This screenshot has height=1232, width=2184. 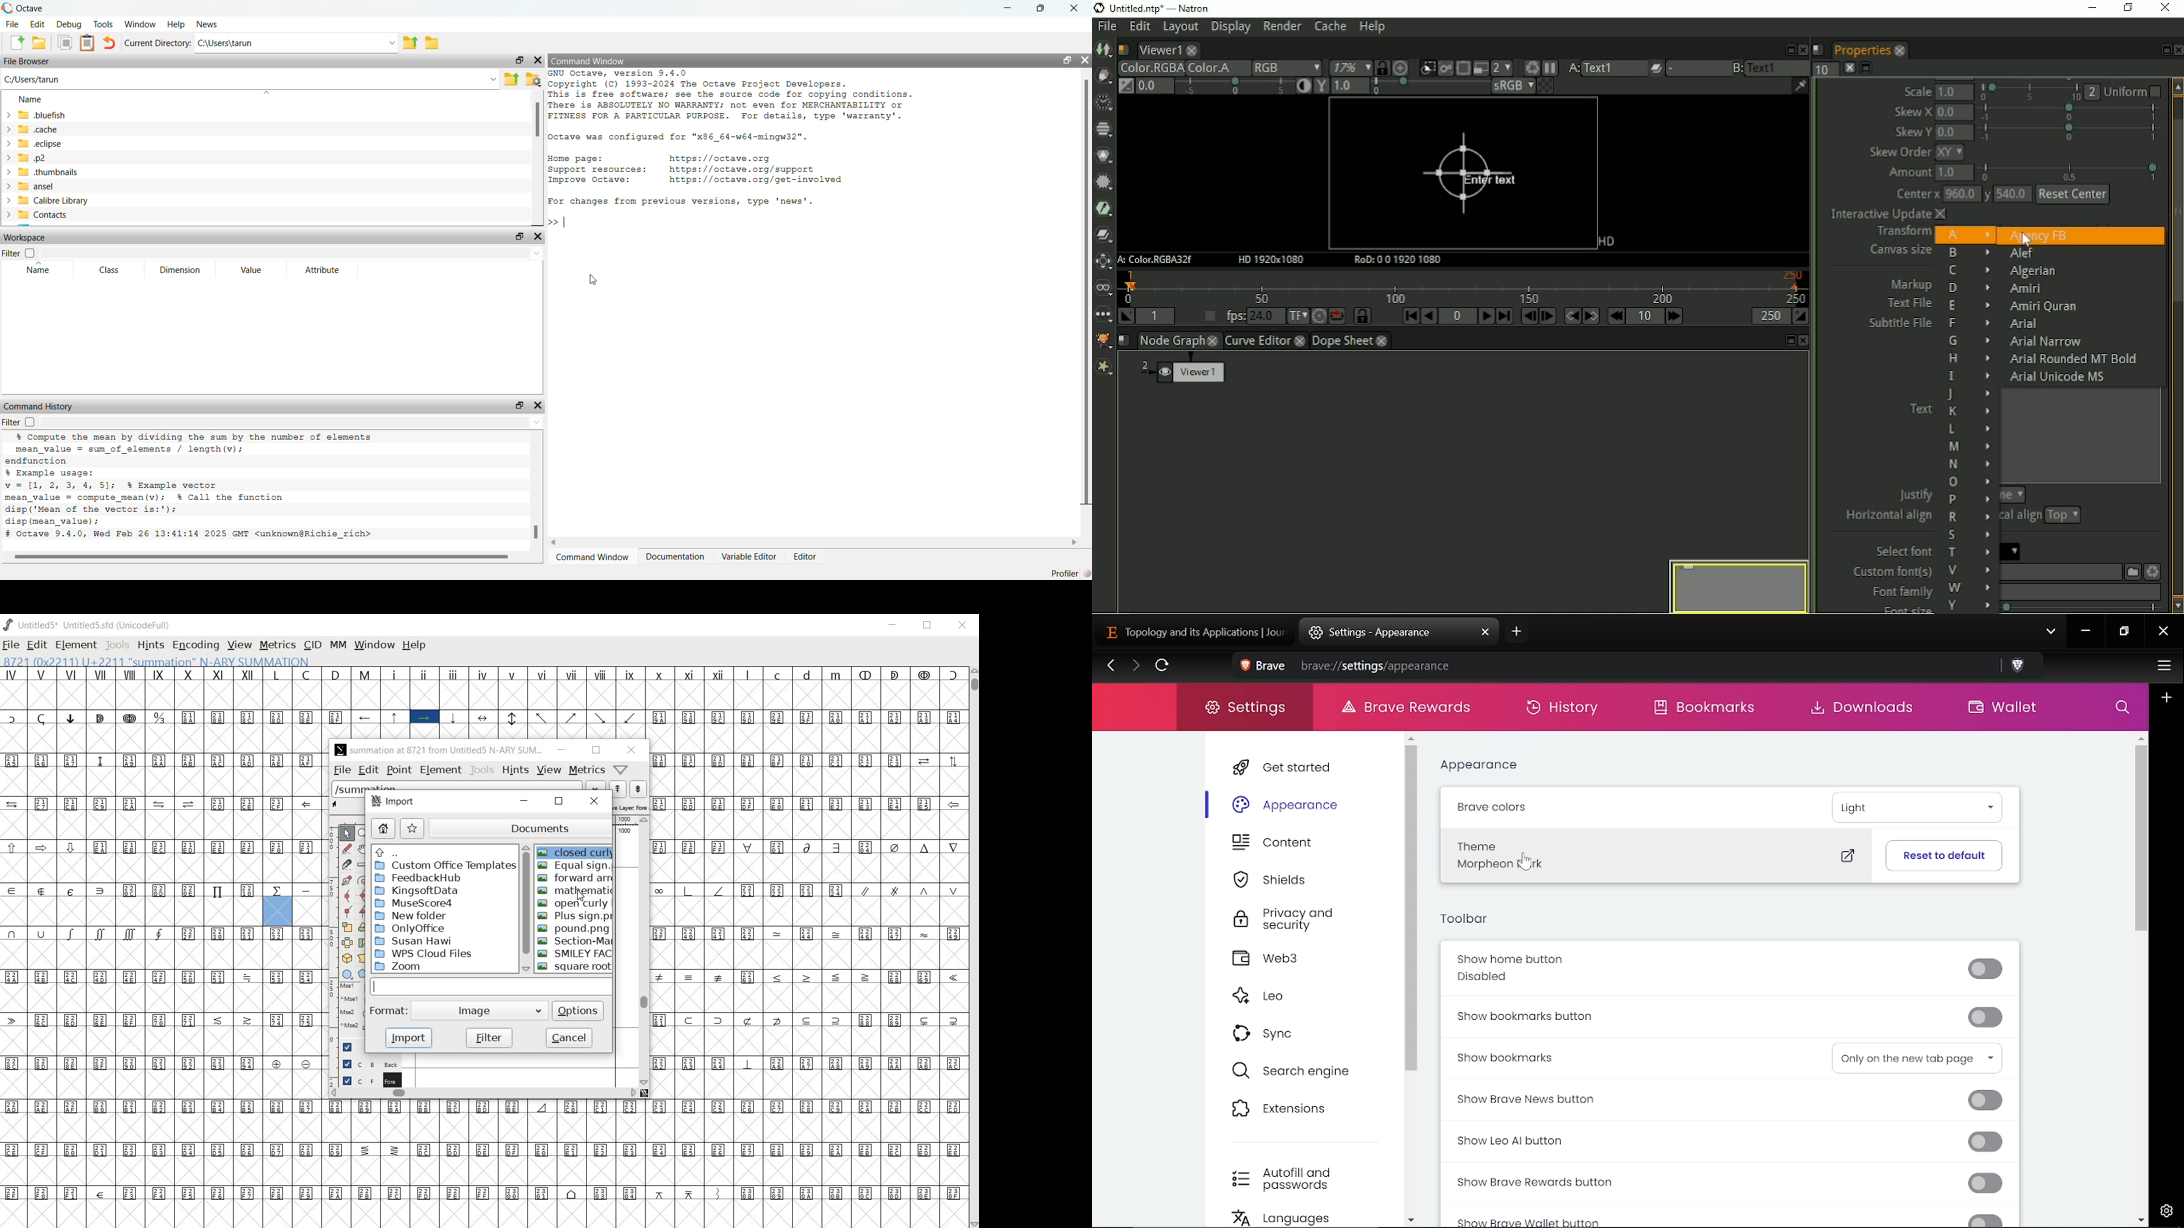 What do you see at coordinates (750, 556) in the screenshot?
I see `Variable Editor` at bounding box center [750, 556].